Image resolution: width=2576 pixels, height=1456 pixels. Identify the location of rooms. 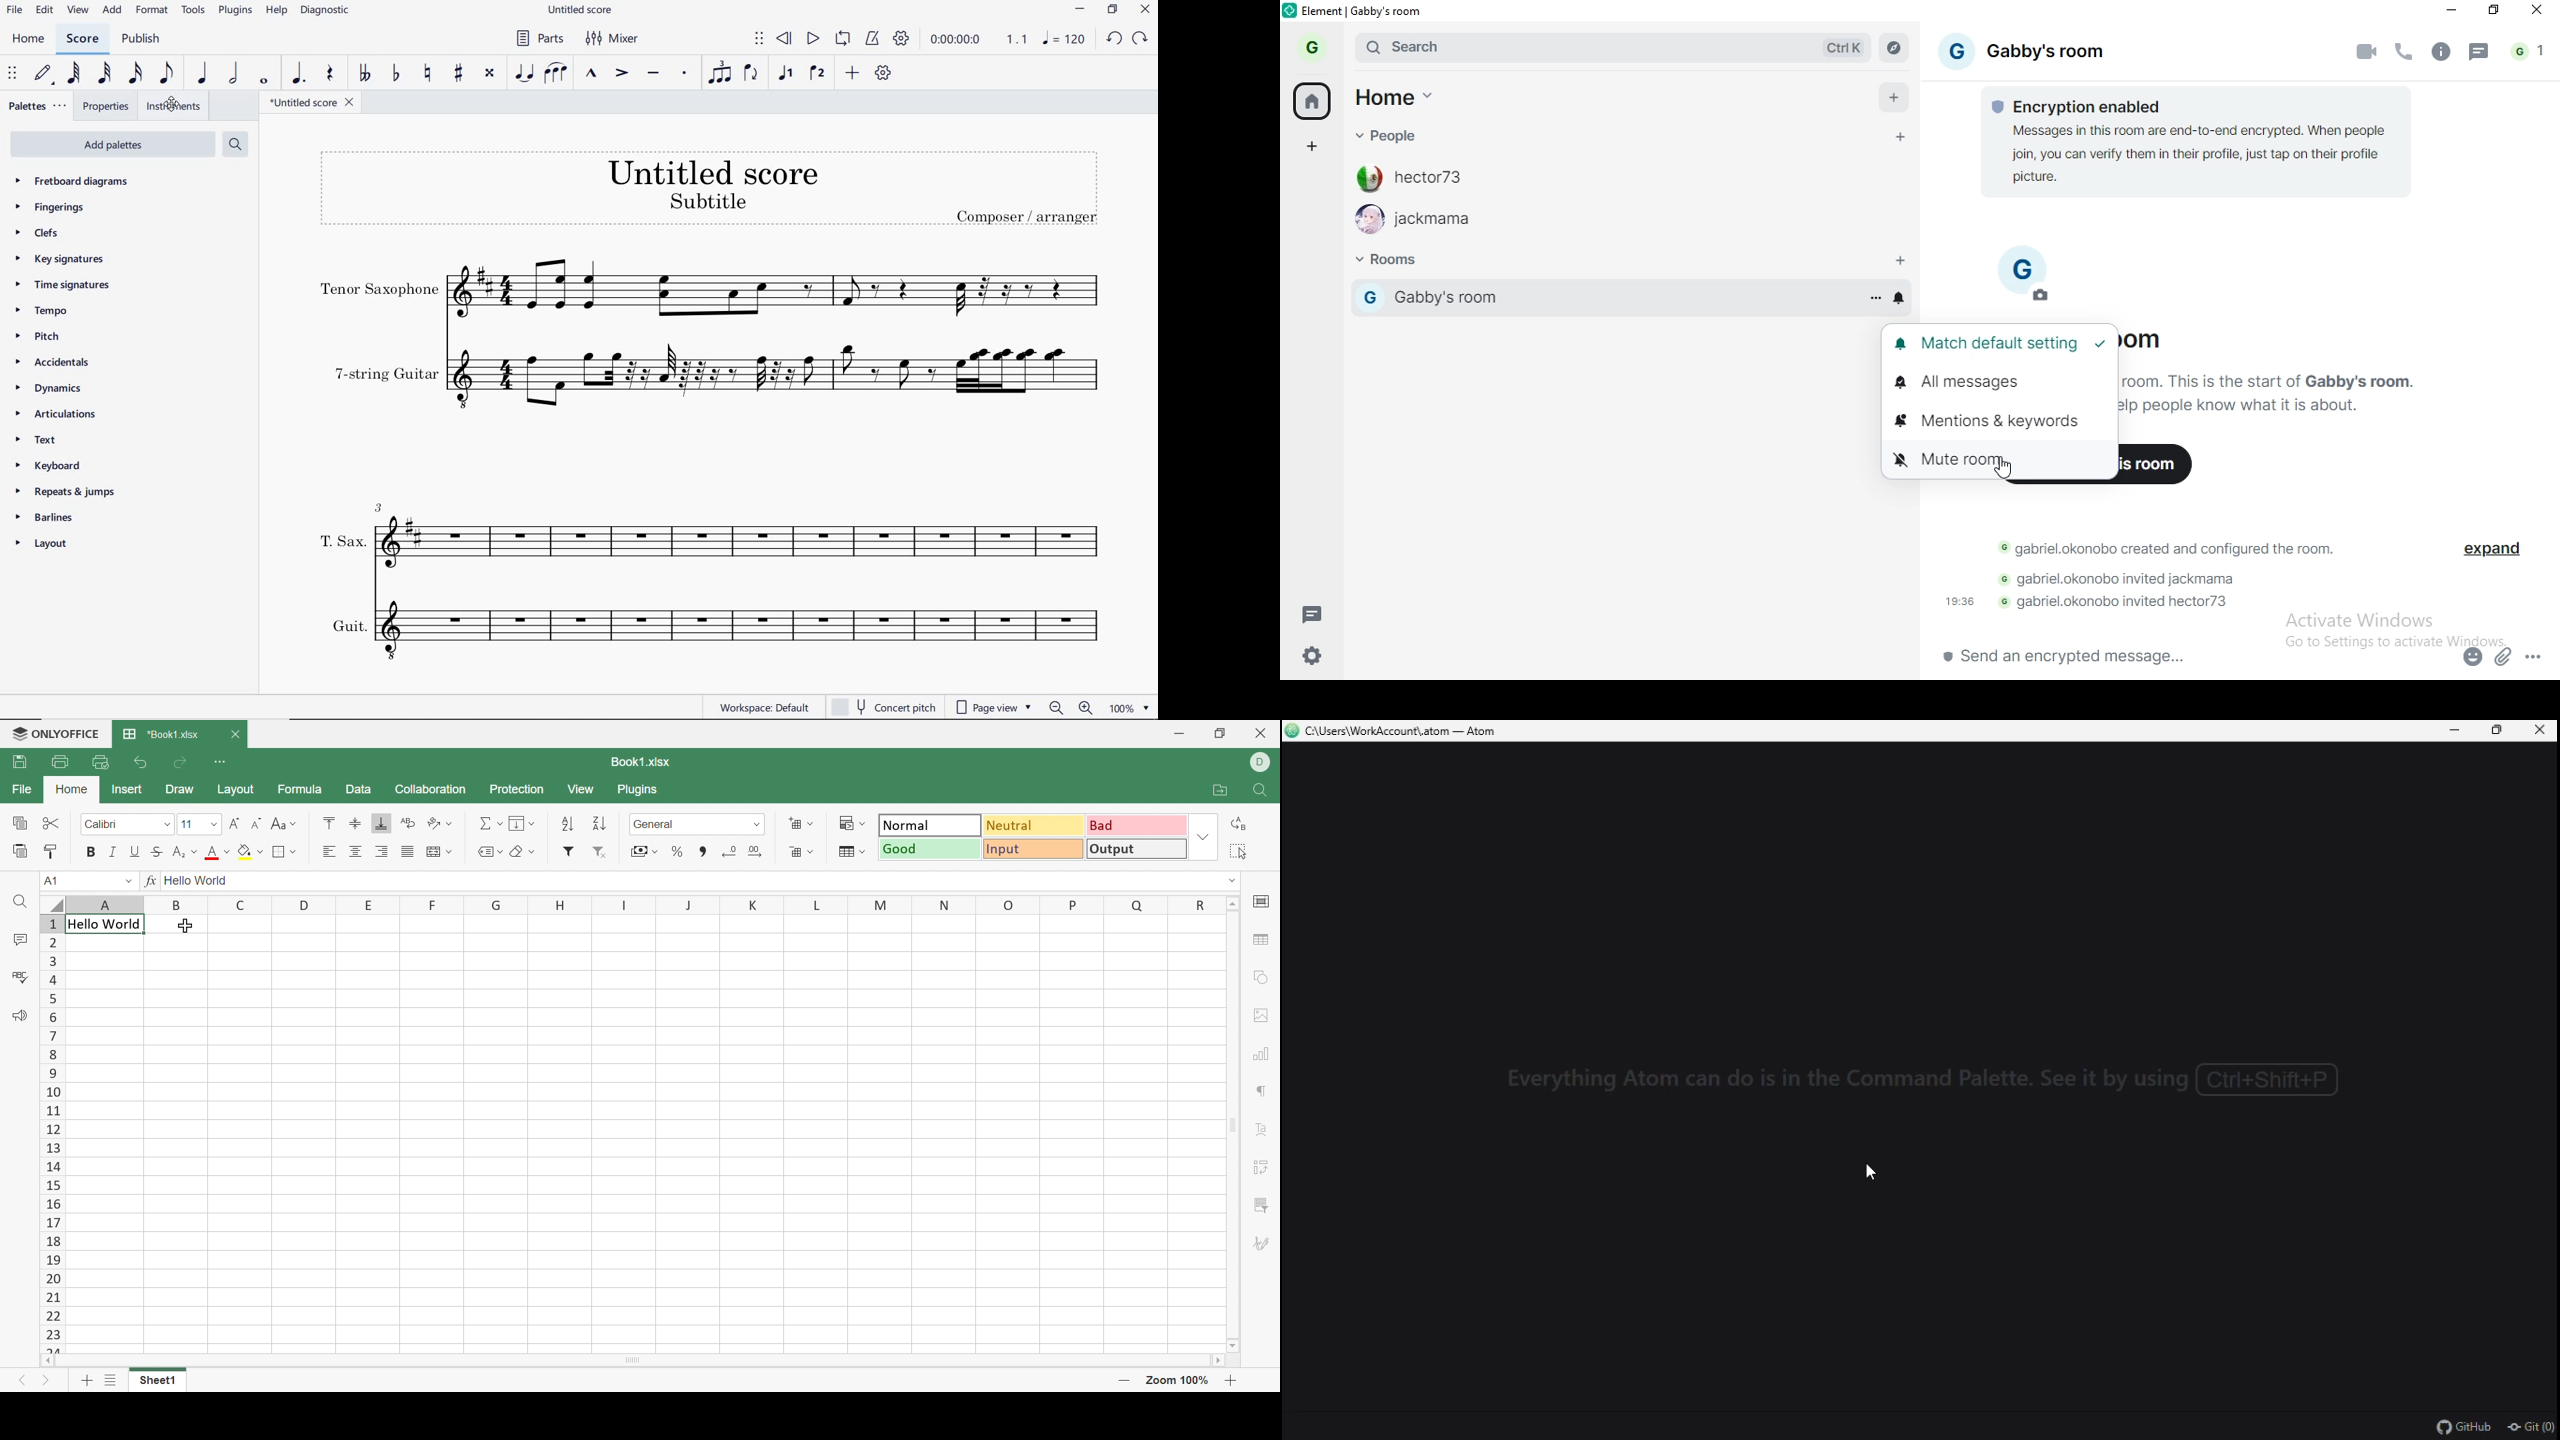
(1396, 260).